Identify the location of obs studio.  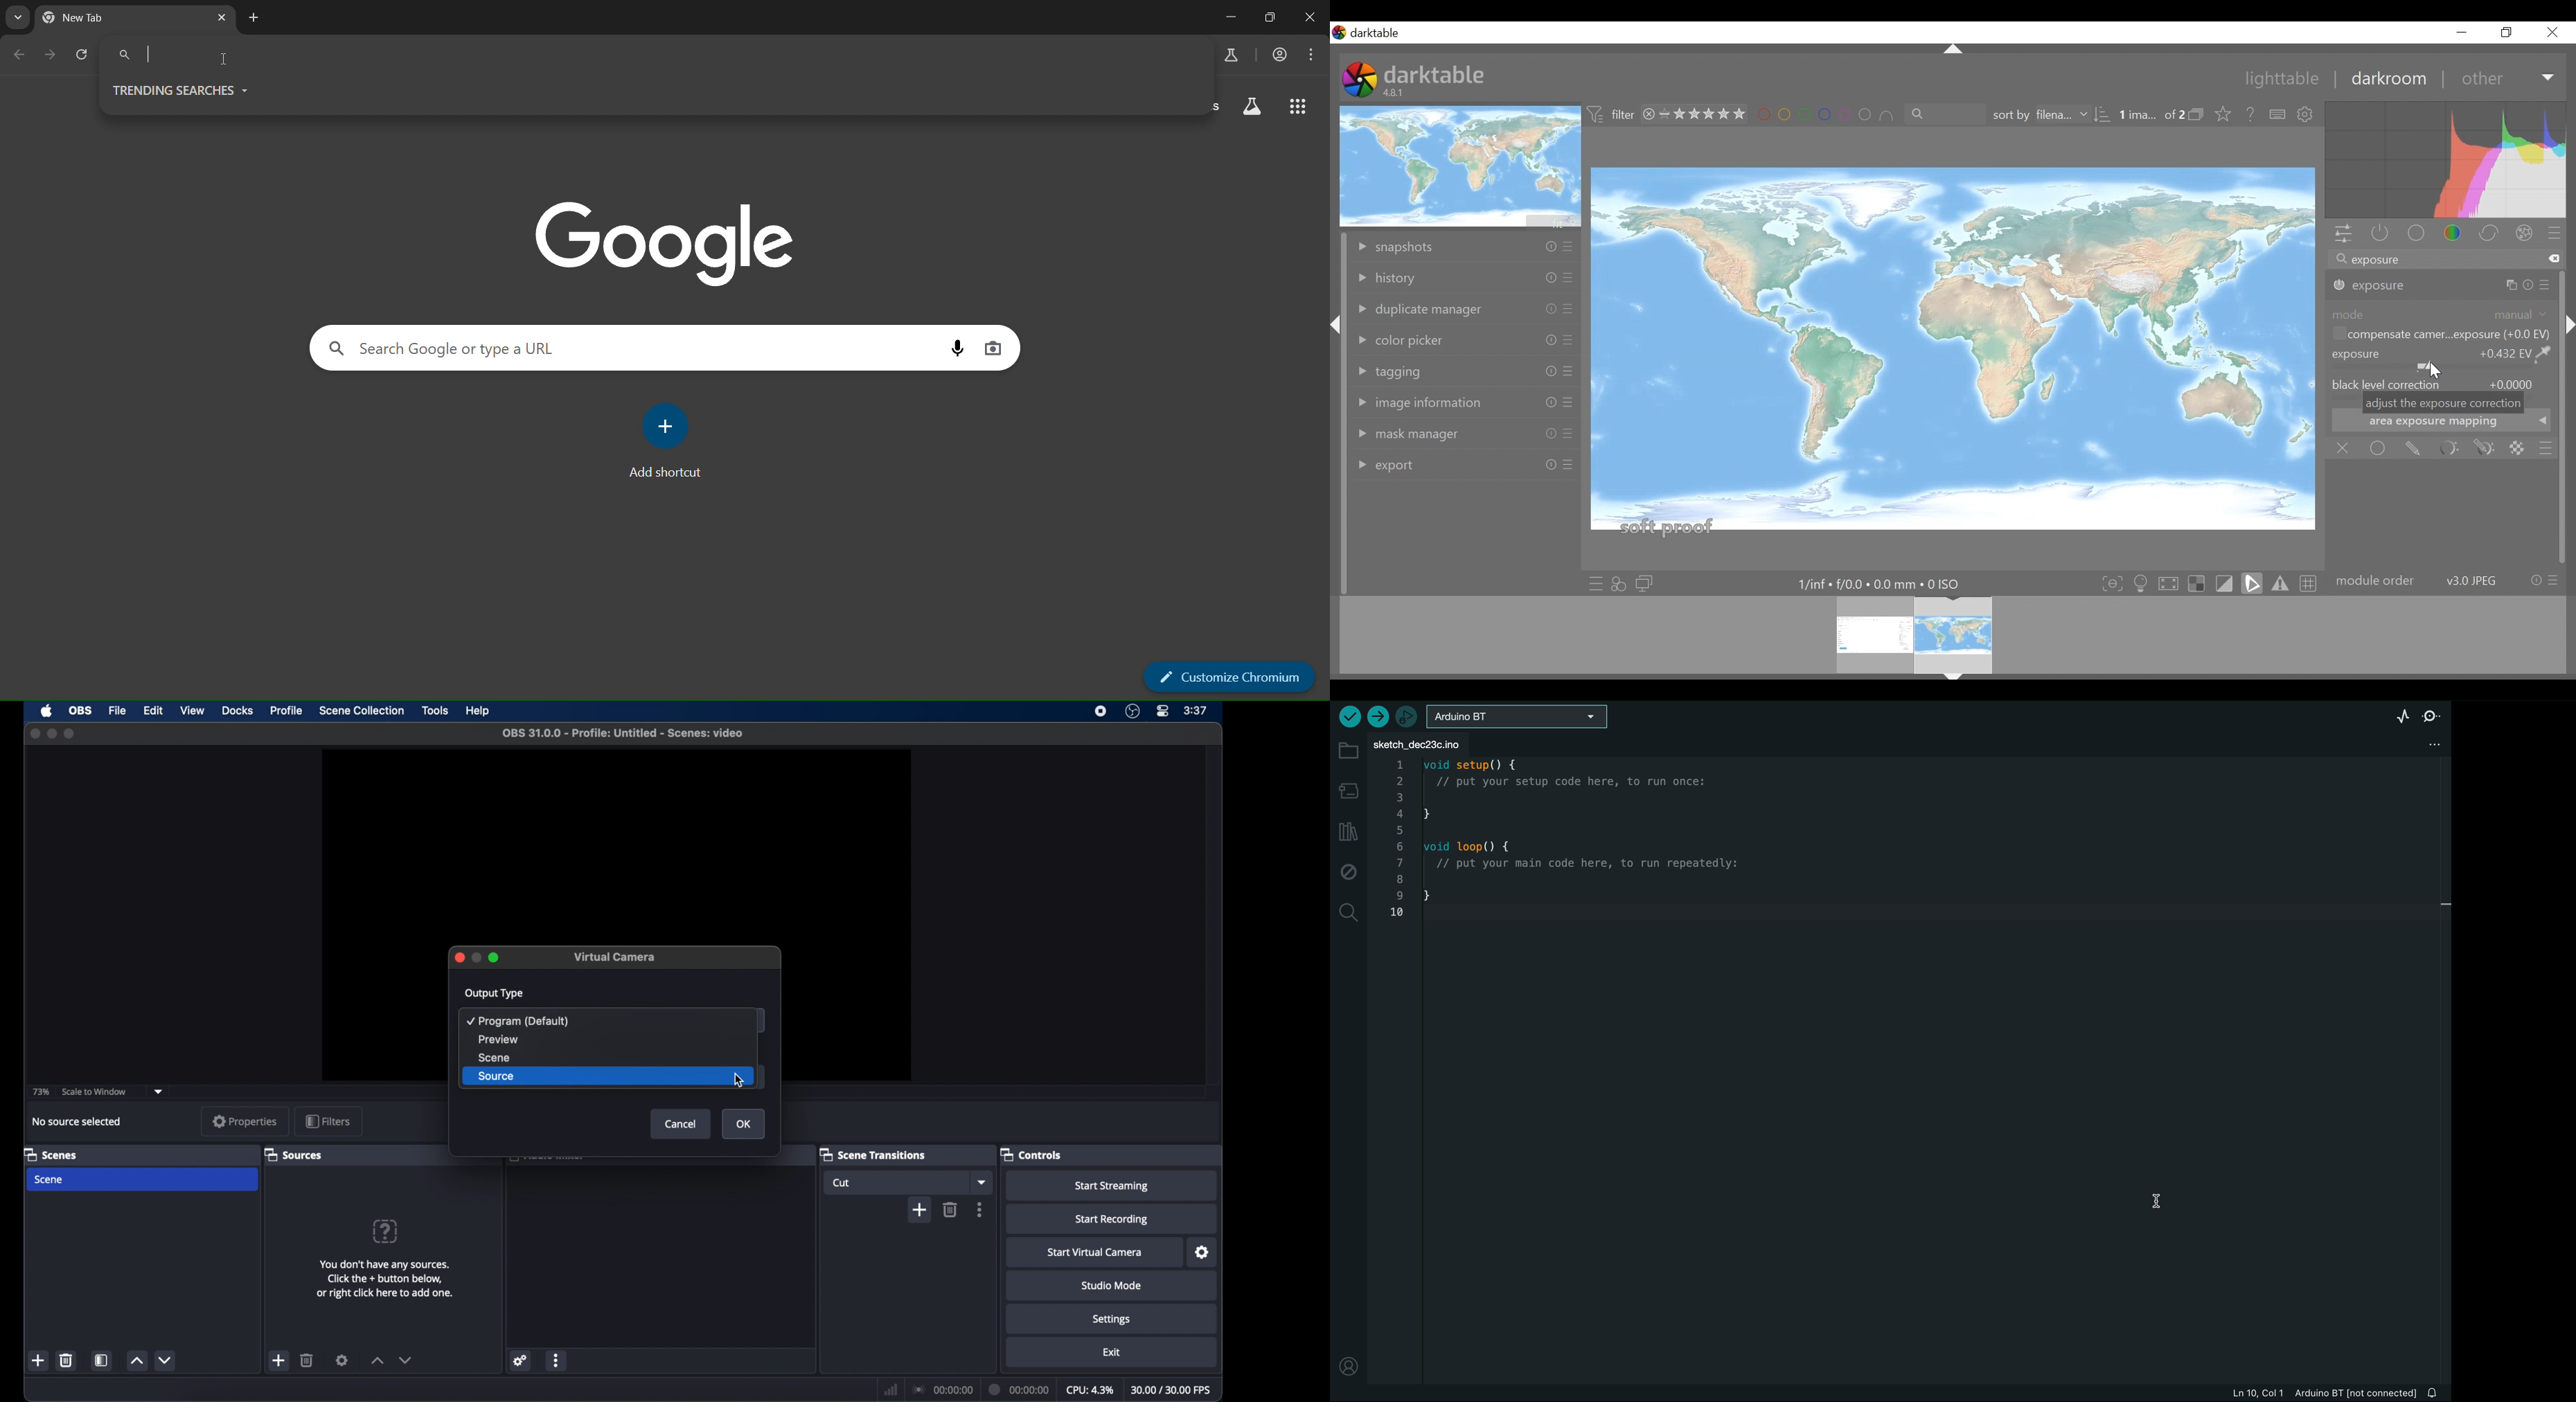
(1133, 711).